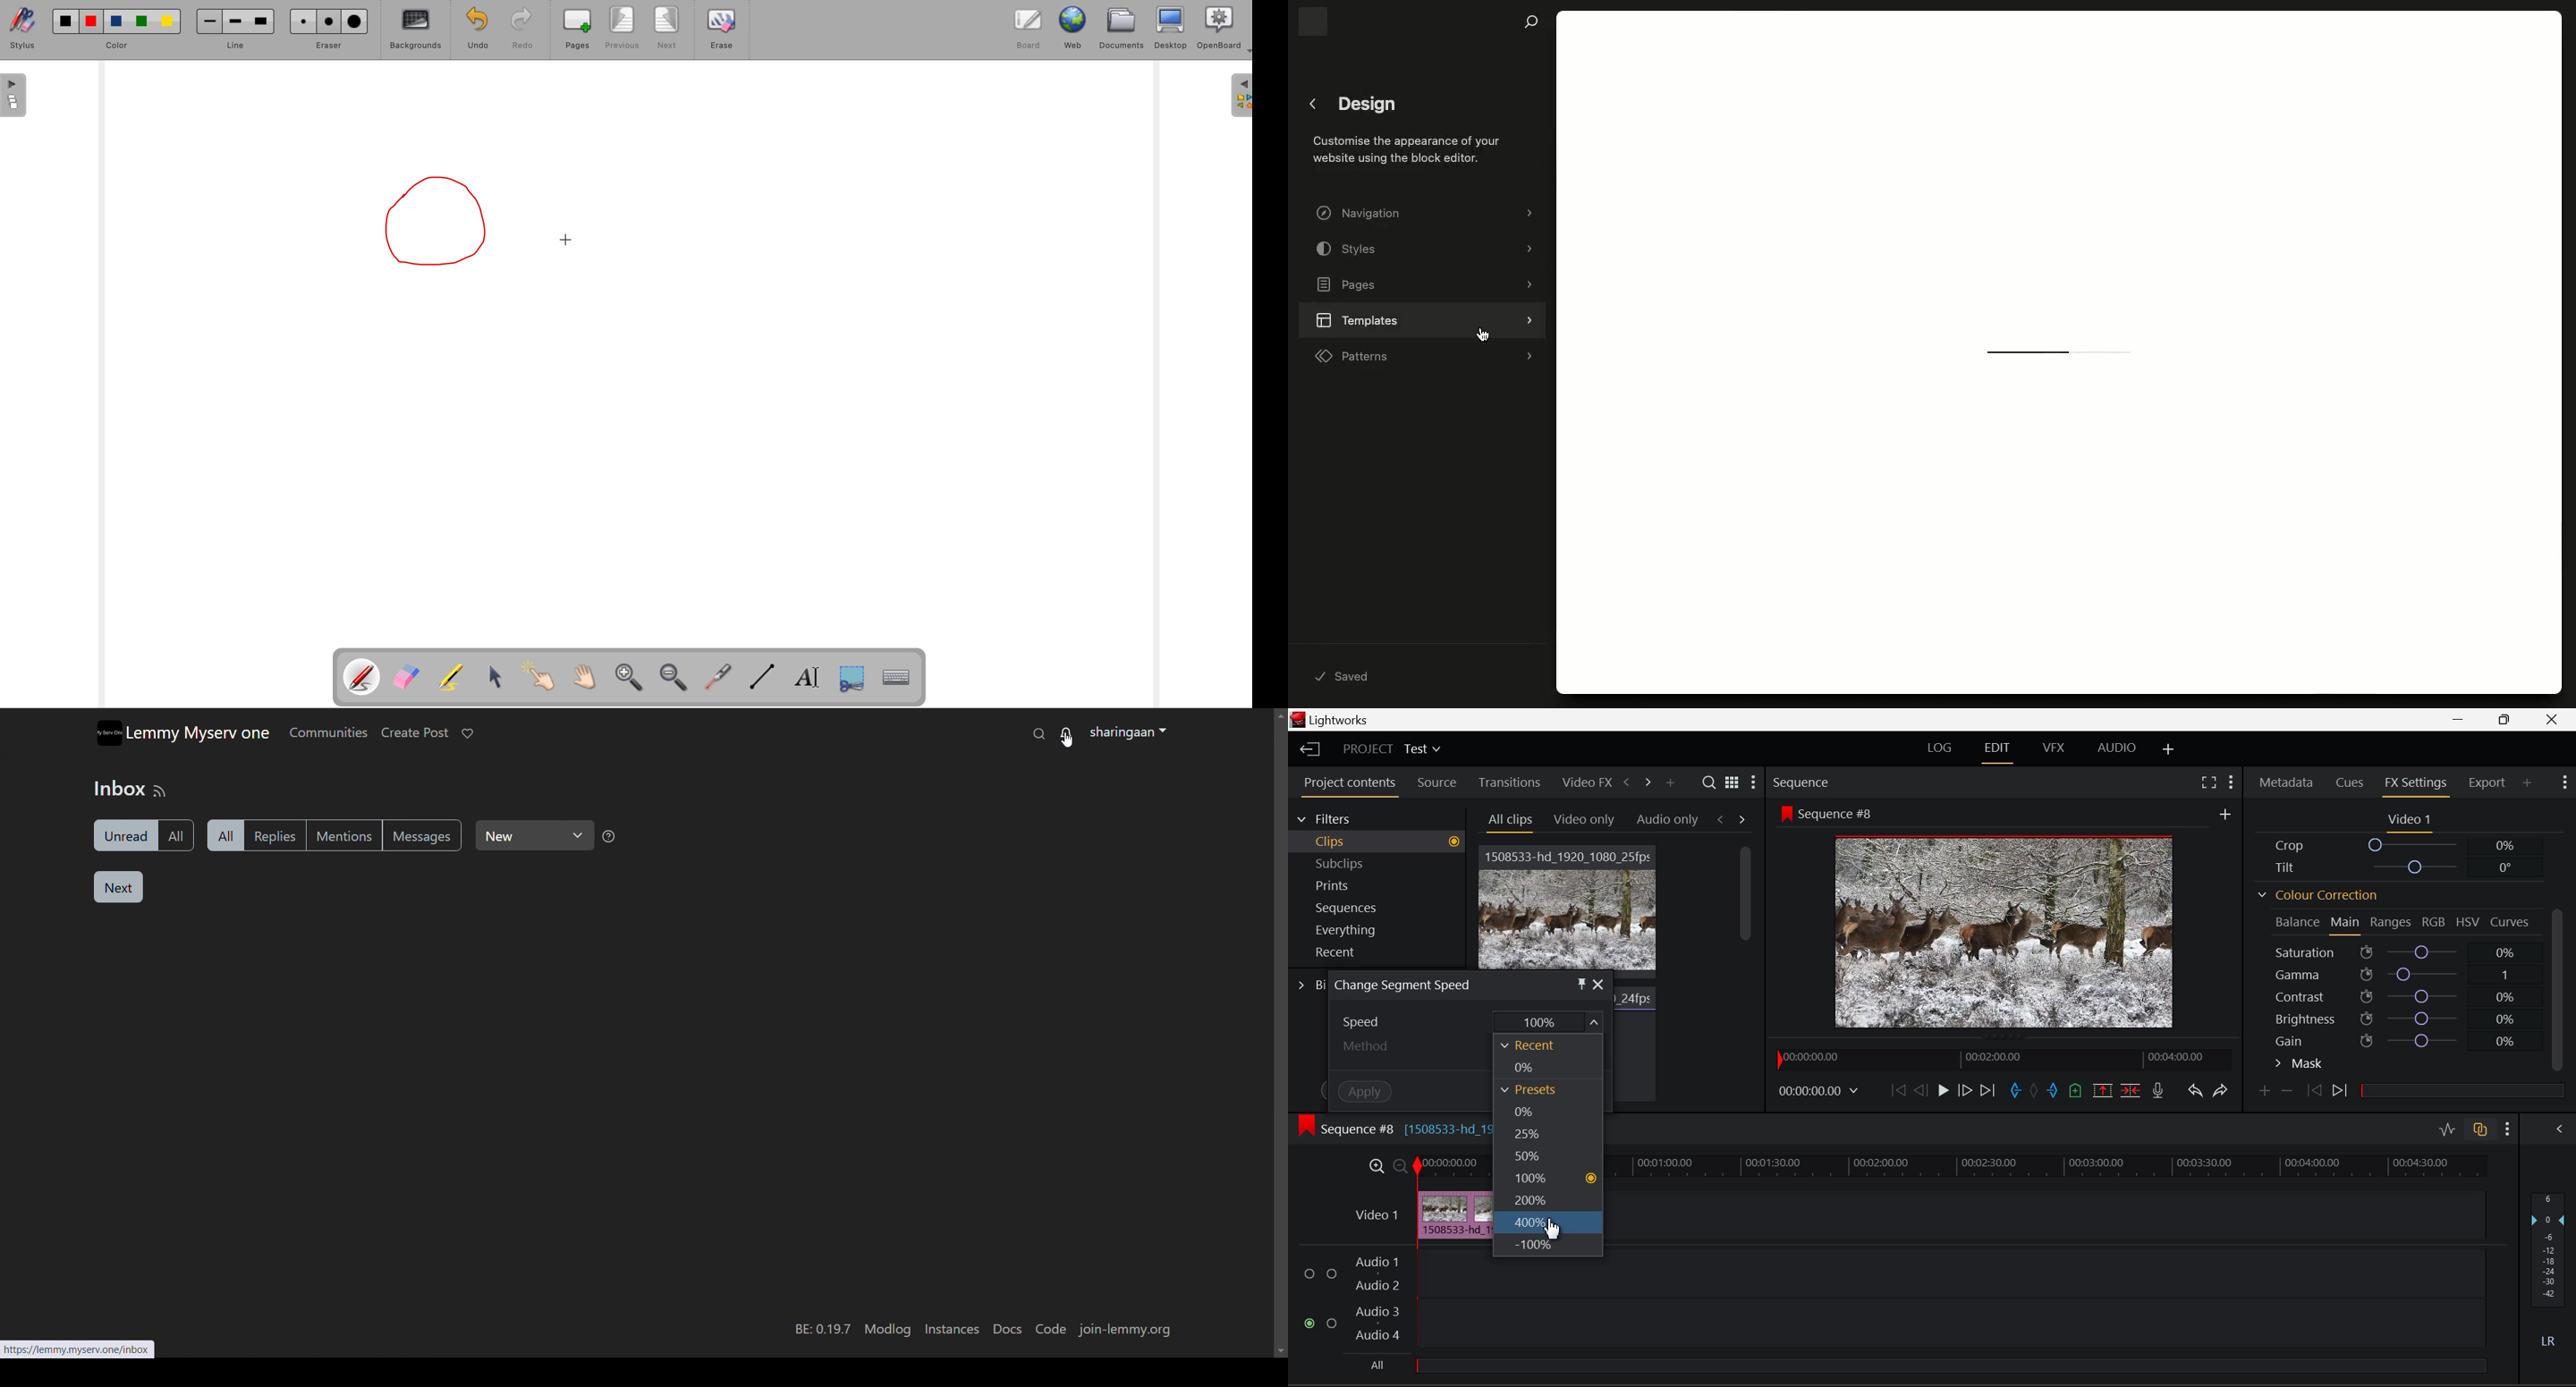 This screenshot has width=2576, height=1400. I want to click on Audio Level Editing, so click(2447, 1129).